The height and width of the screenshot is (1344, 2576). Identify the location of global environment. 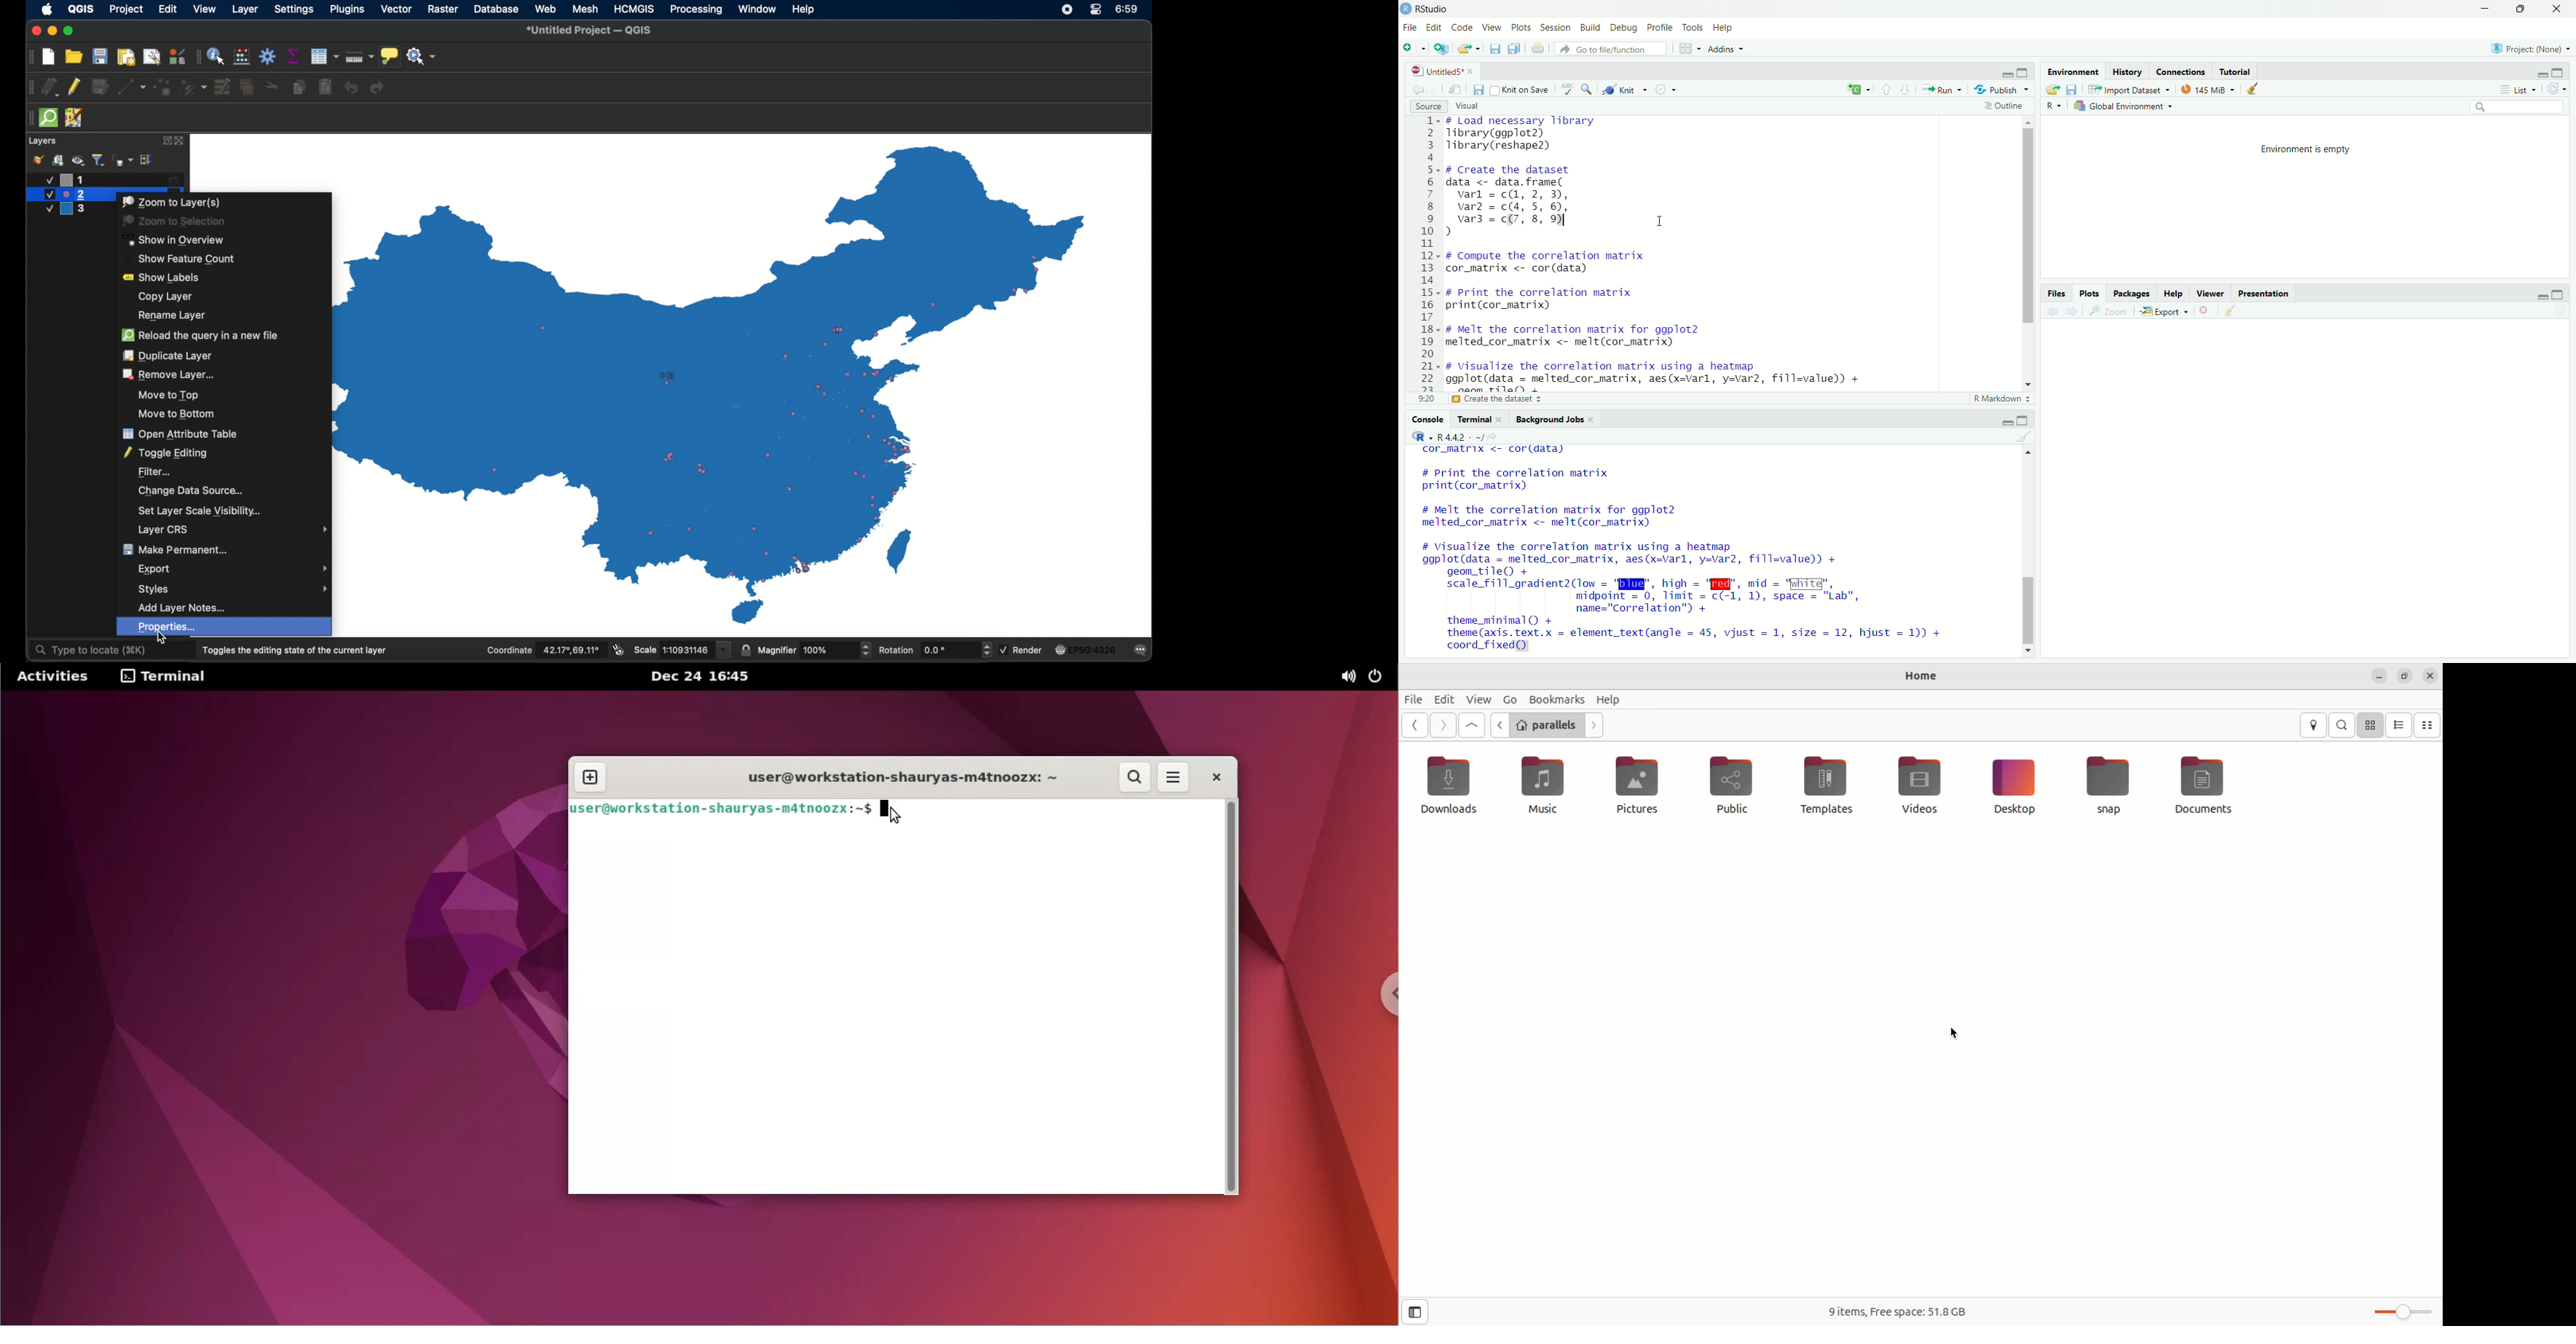
(2124, 107).